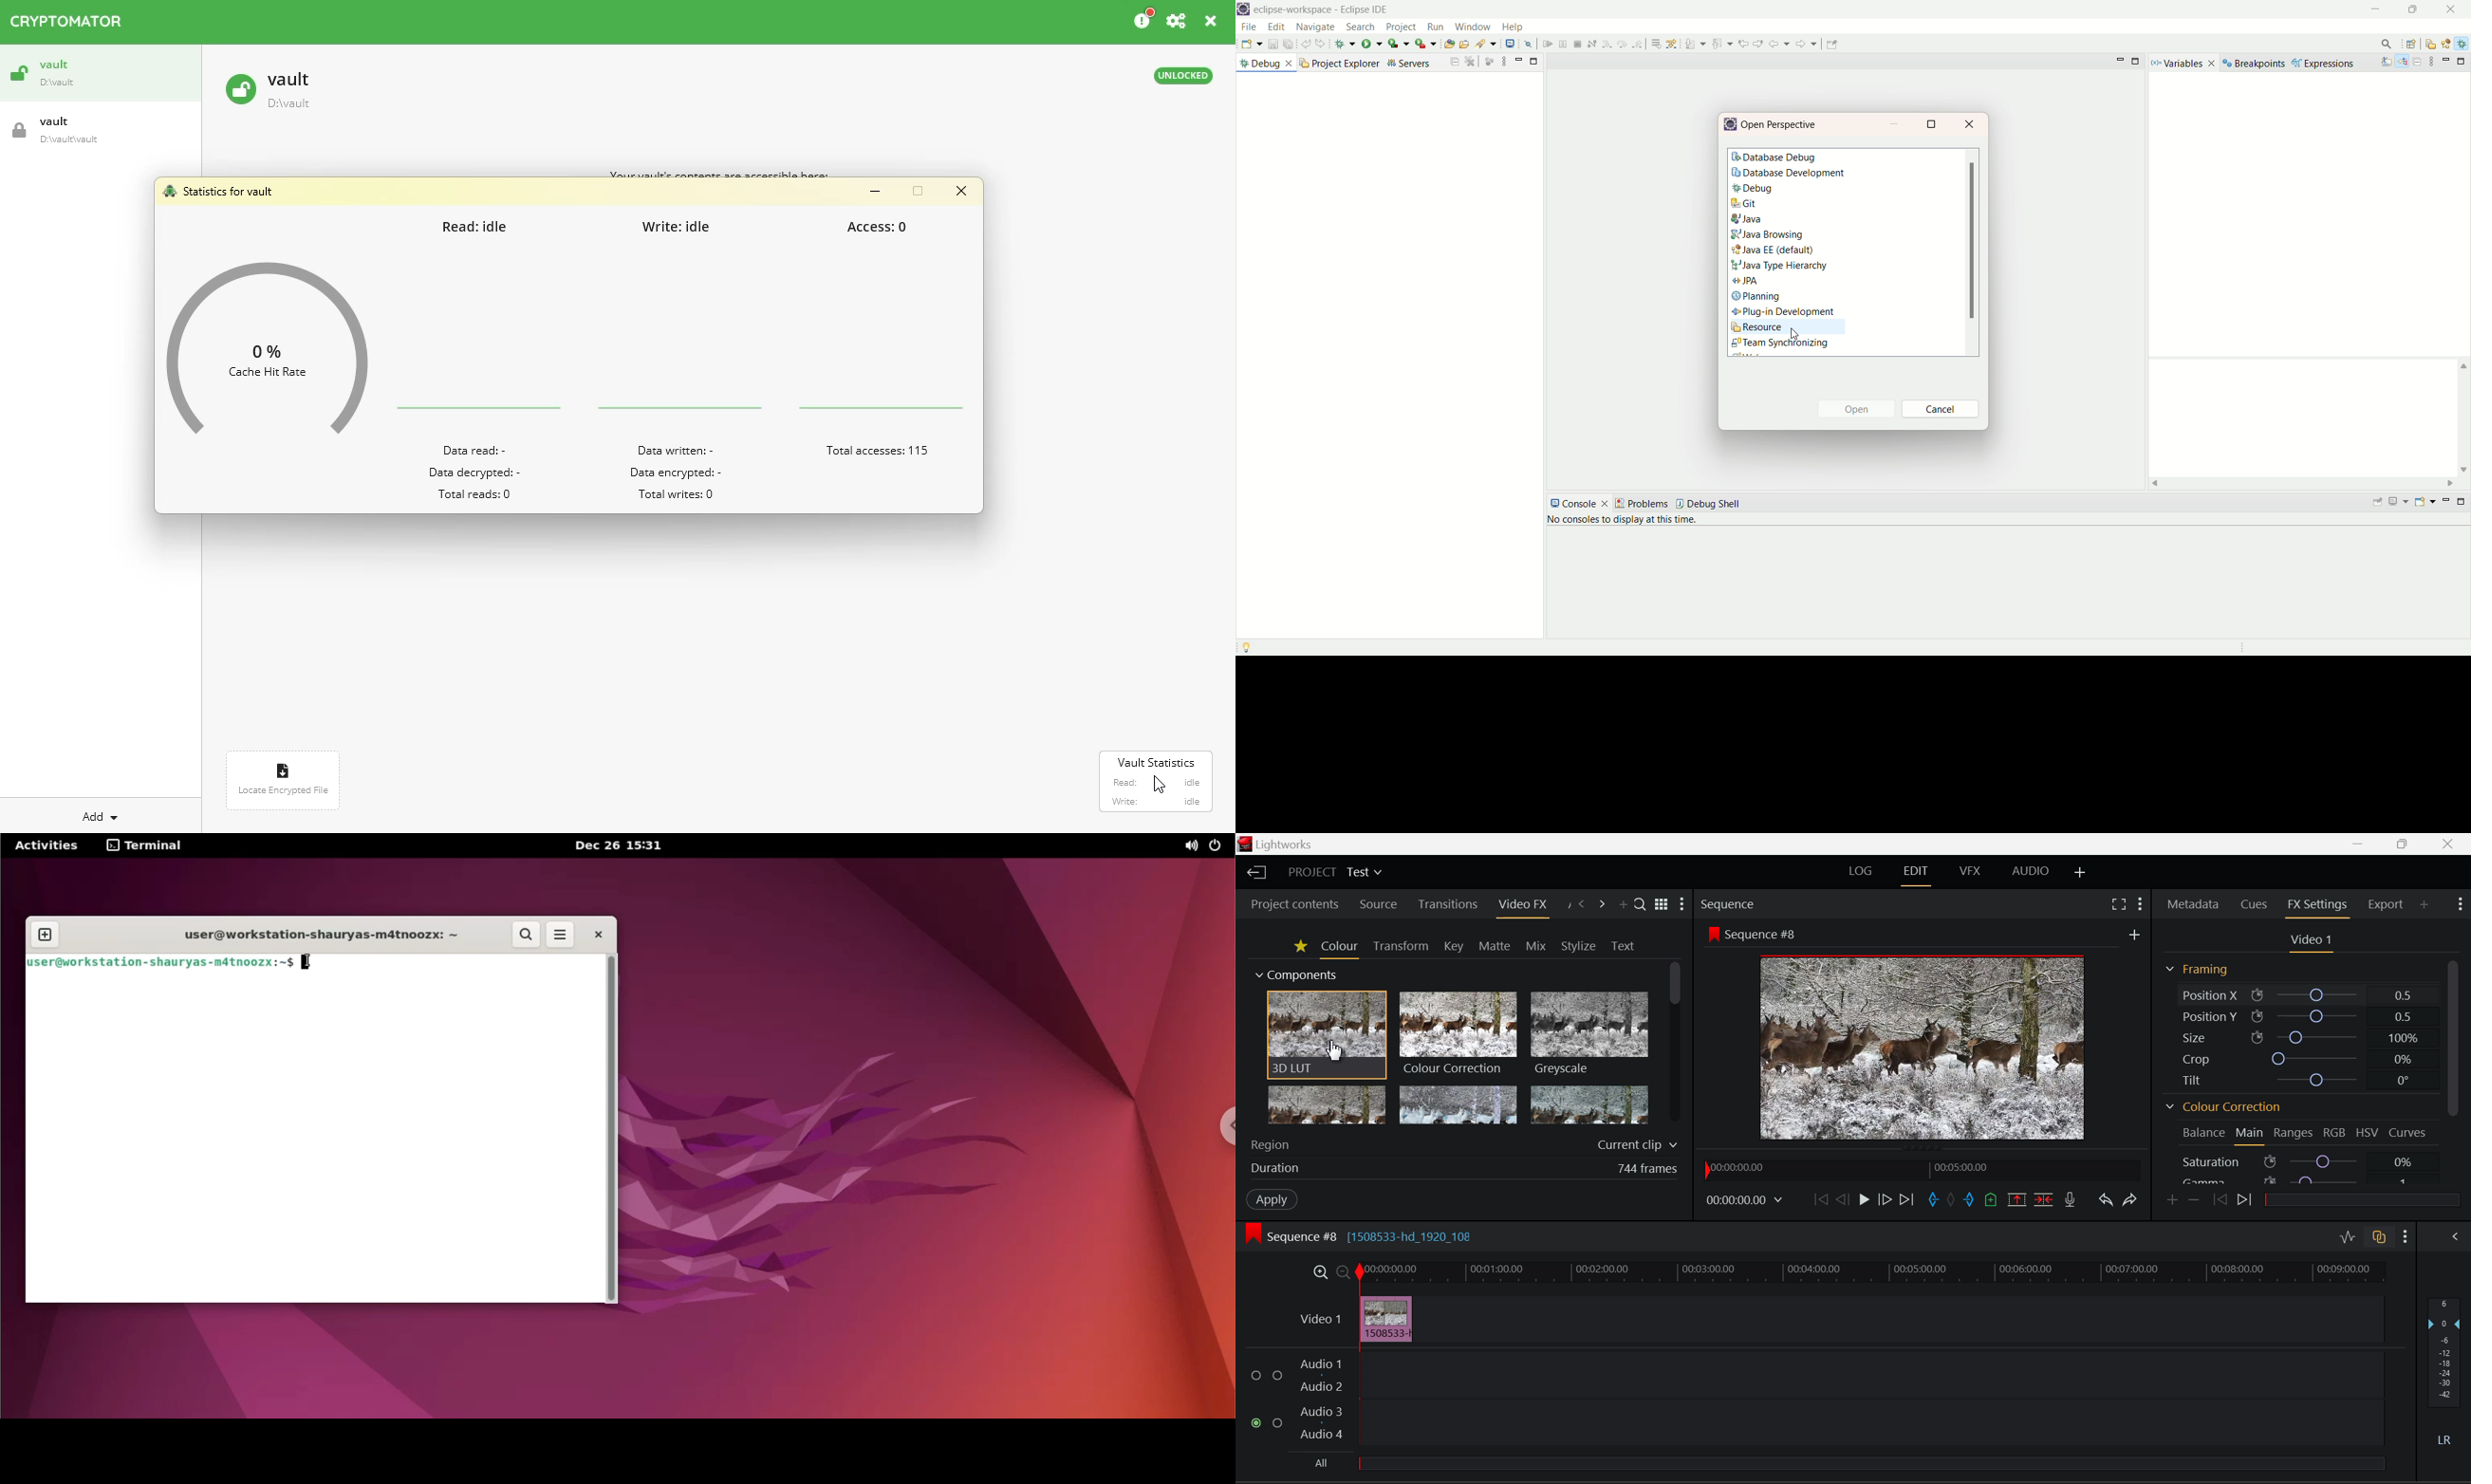 The width and height of the screenshot is (2492, 1484). Describe the element at coordinates (2118, 903) in the screenshot. I see `Full Screen` at that location.